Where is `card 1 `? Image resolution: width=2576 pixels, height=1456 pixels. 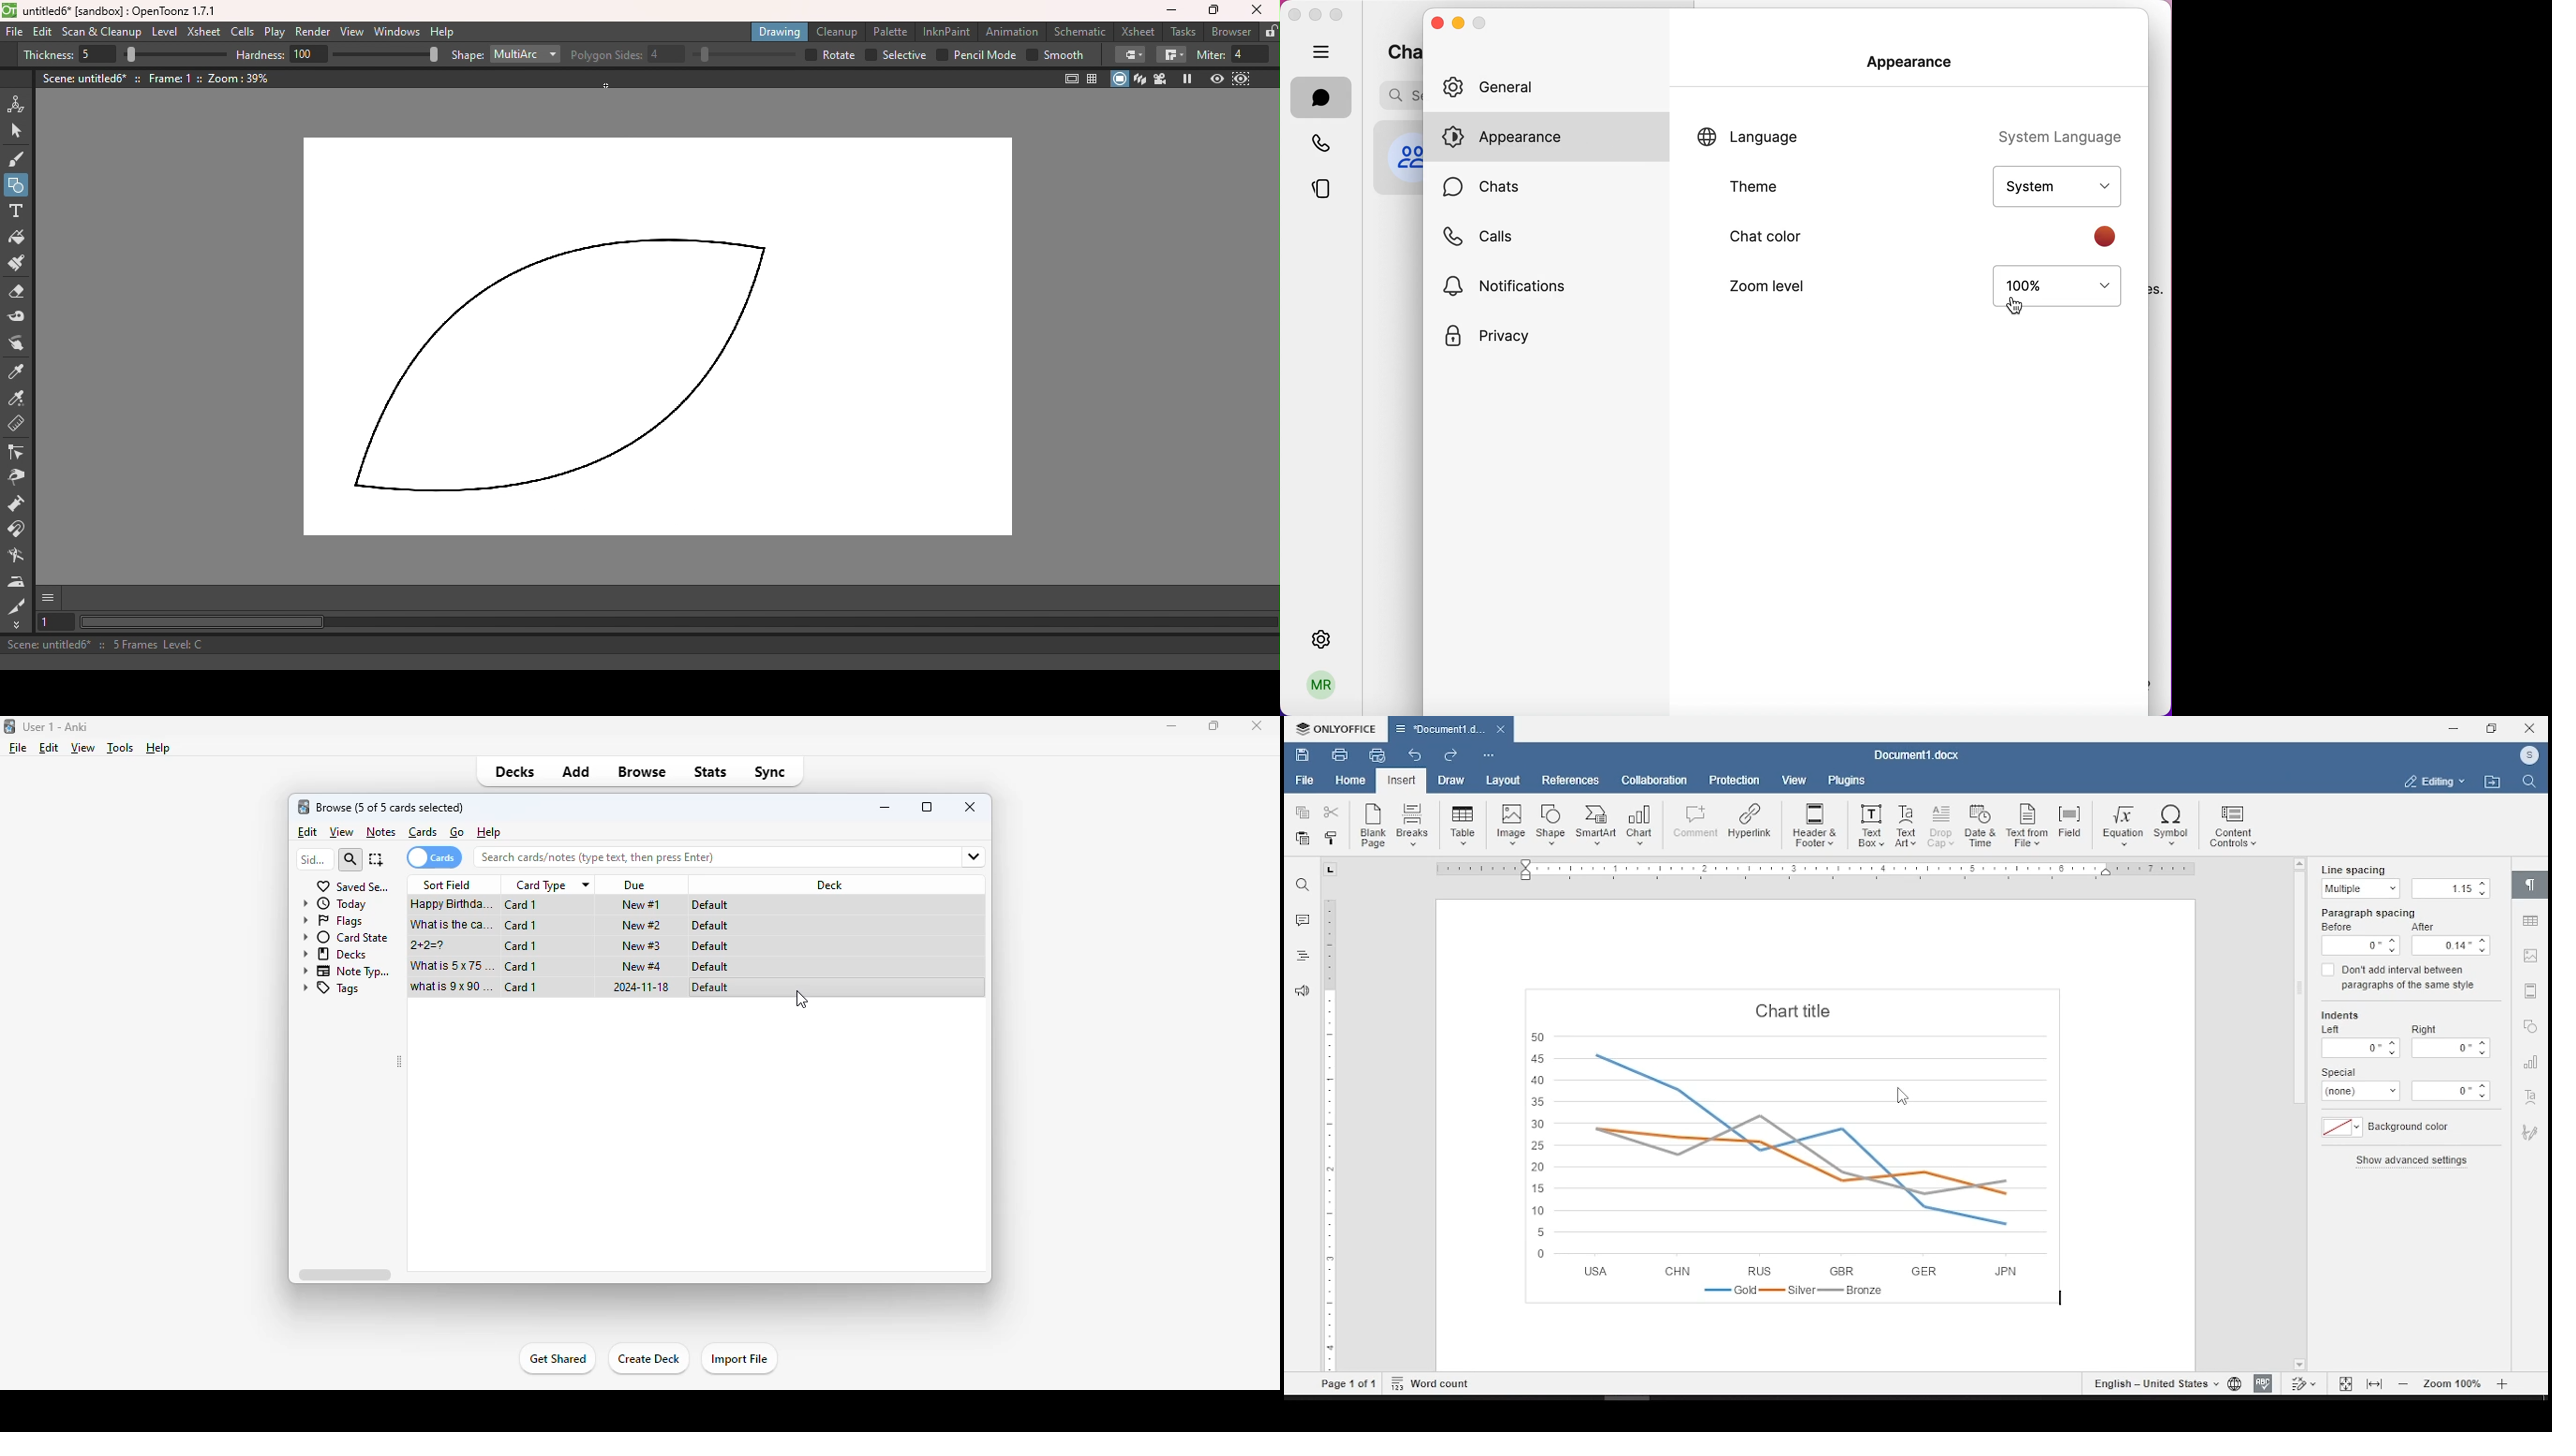 card 1  is located at coordinates (521, 986).